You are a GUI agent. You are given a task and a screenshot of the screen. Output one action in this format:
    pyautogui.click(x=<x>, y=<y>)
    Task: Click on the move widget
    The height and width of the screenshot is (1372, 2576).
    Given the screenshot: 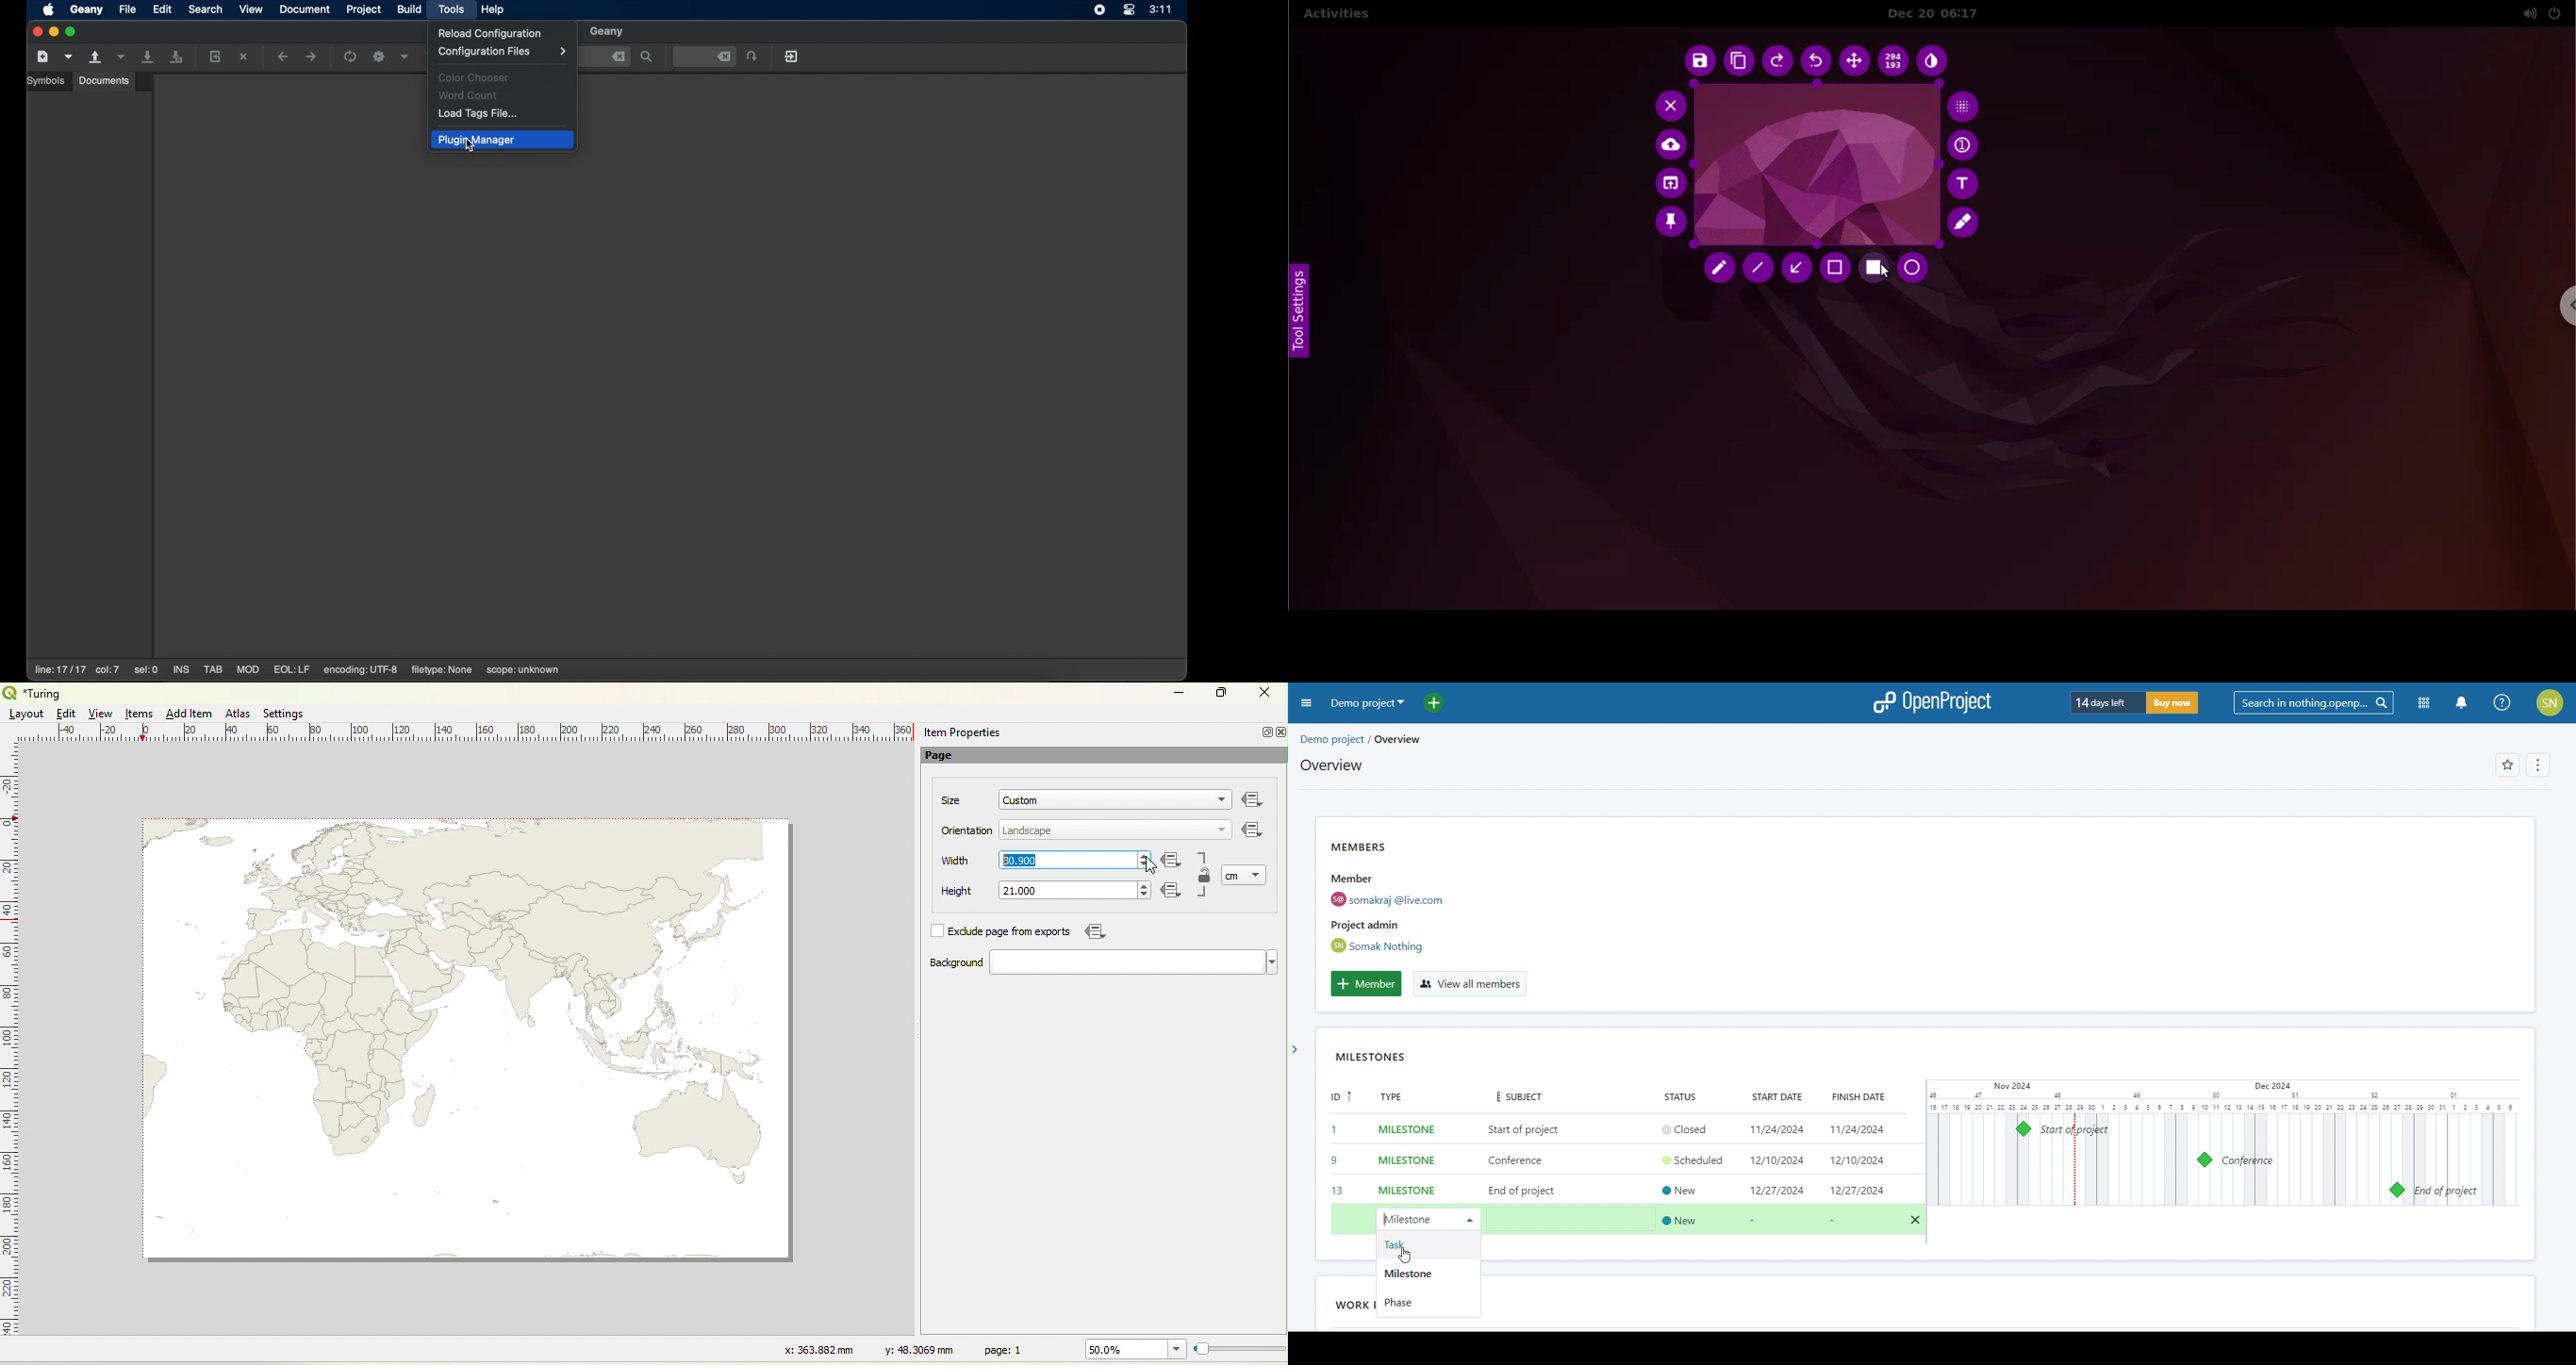 What is the action you would take?
    pyautogui.click(x=1322, y=1060)
    